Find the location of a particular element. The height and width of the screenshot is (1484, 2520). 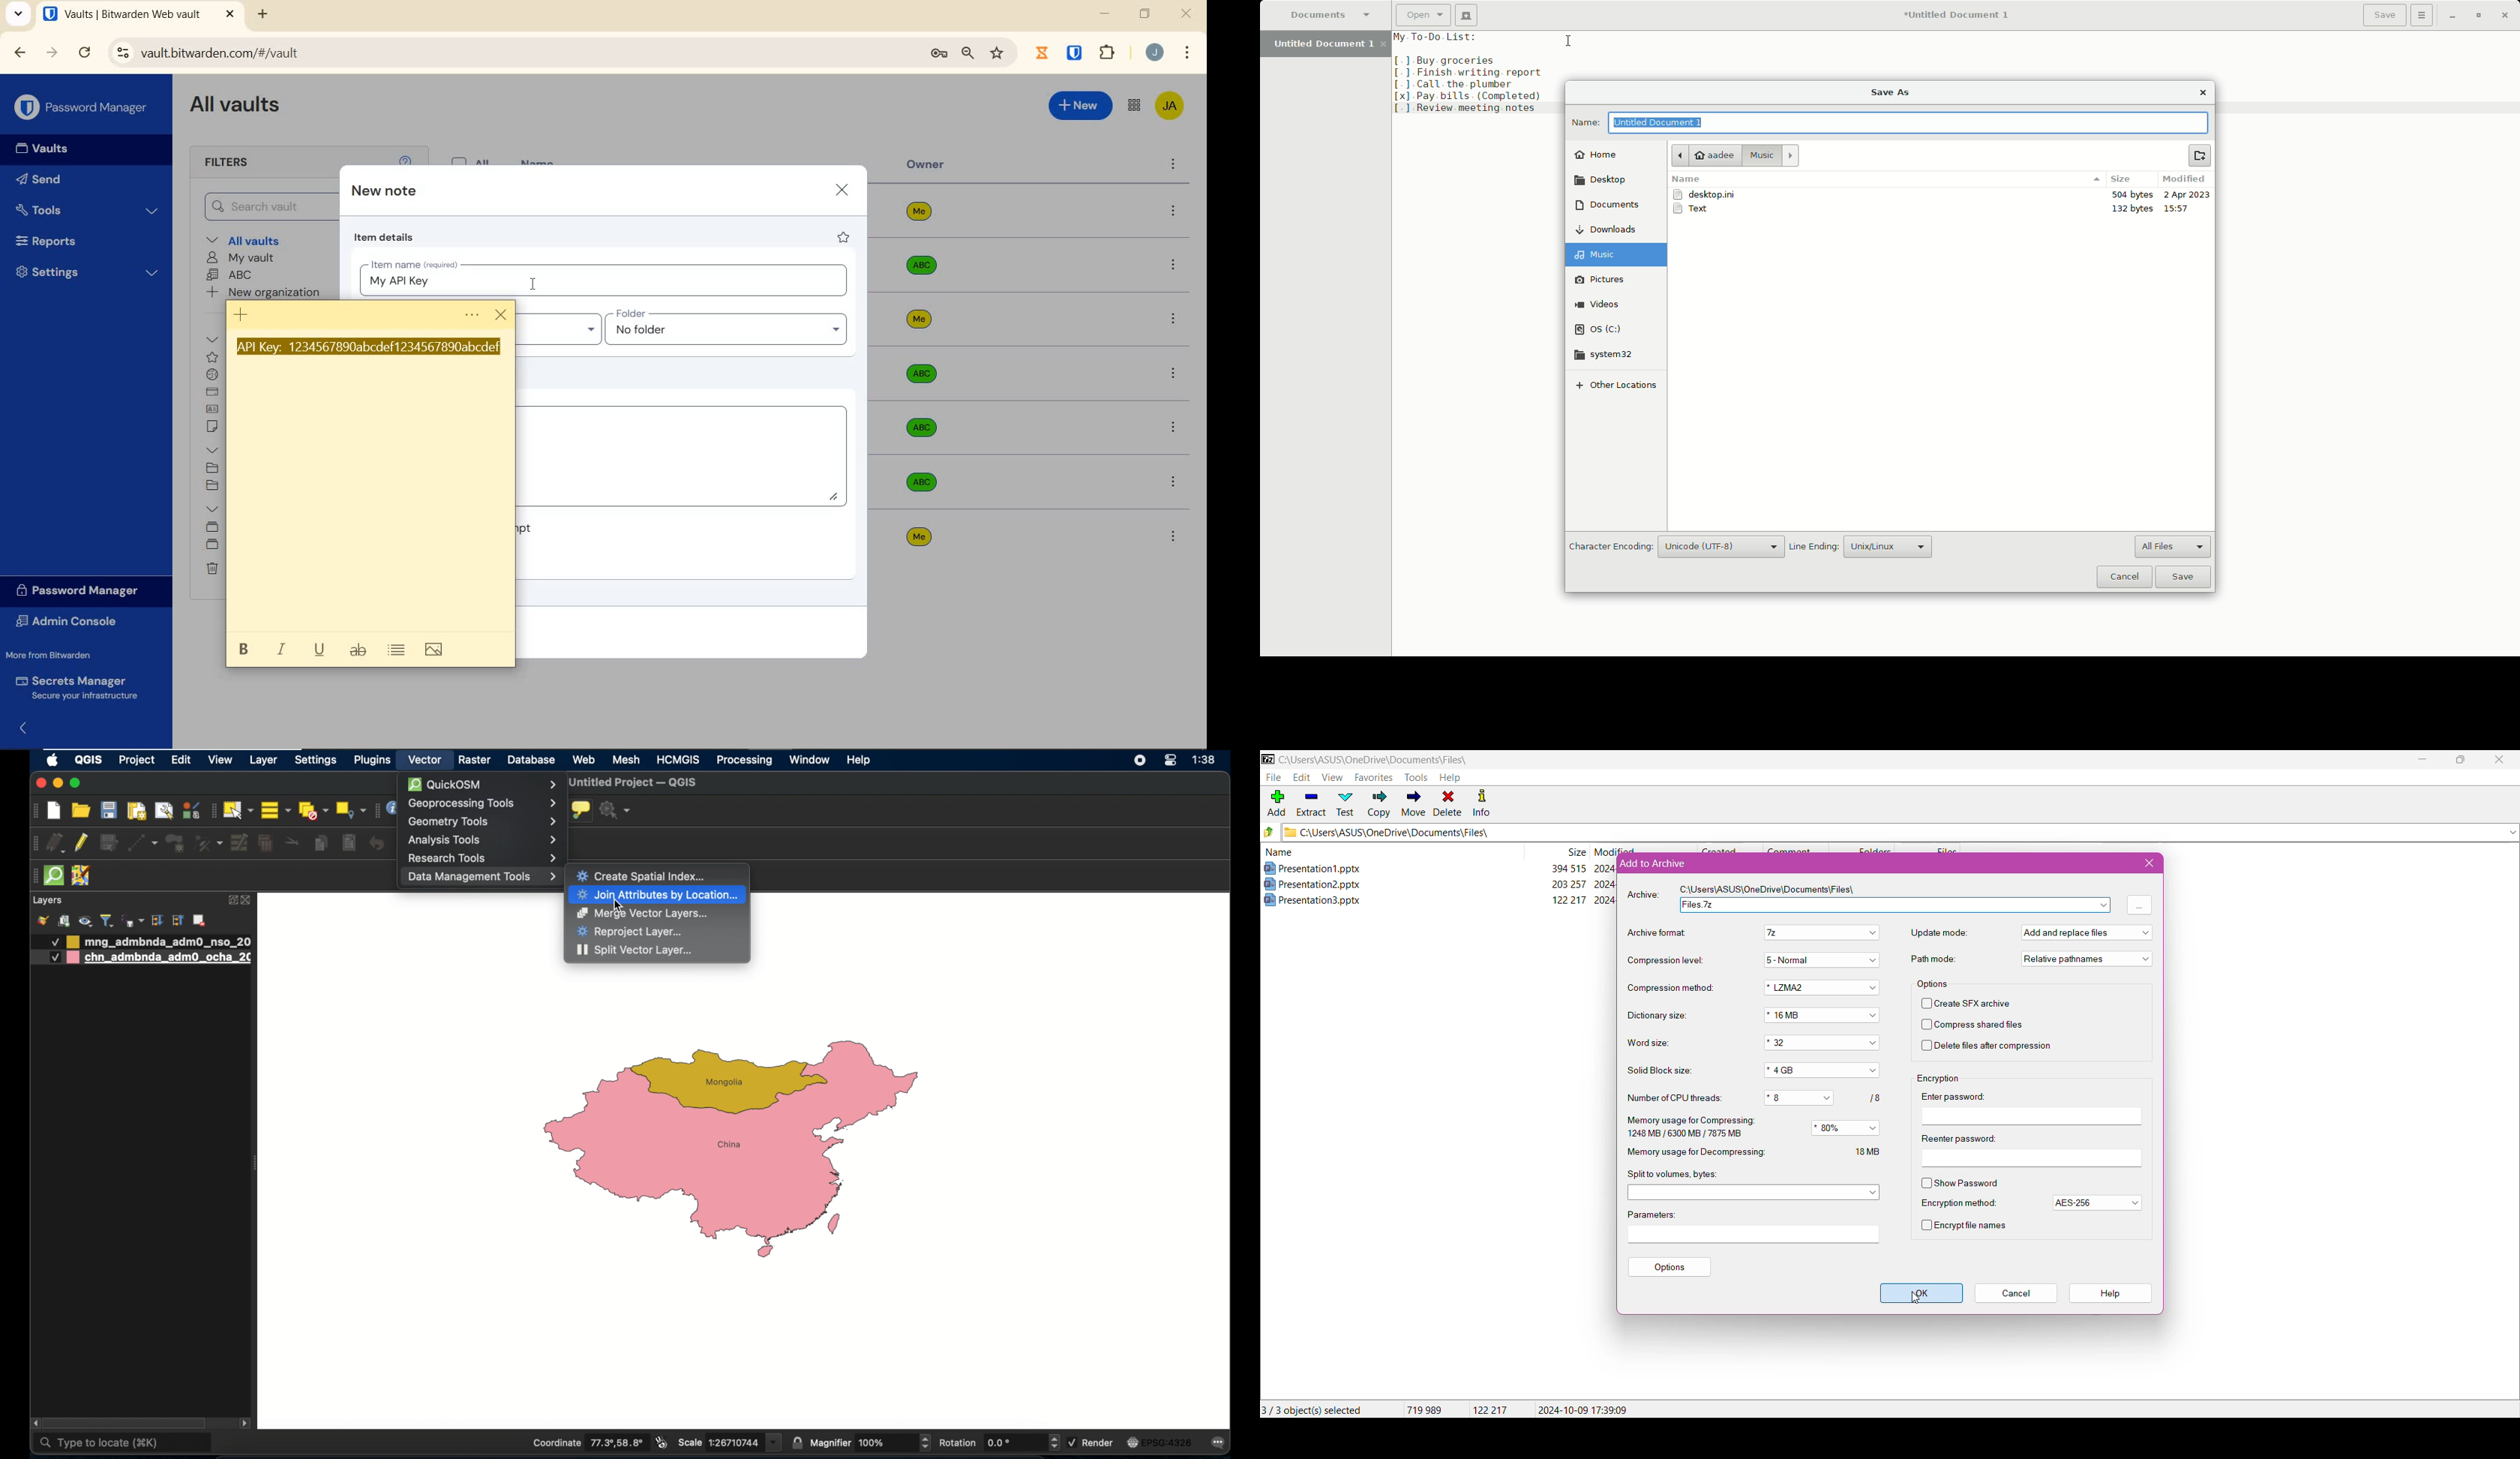

lock scale is located at coordinates (799, 1441).